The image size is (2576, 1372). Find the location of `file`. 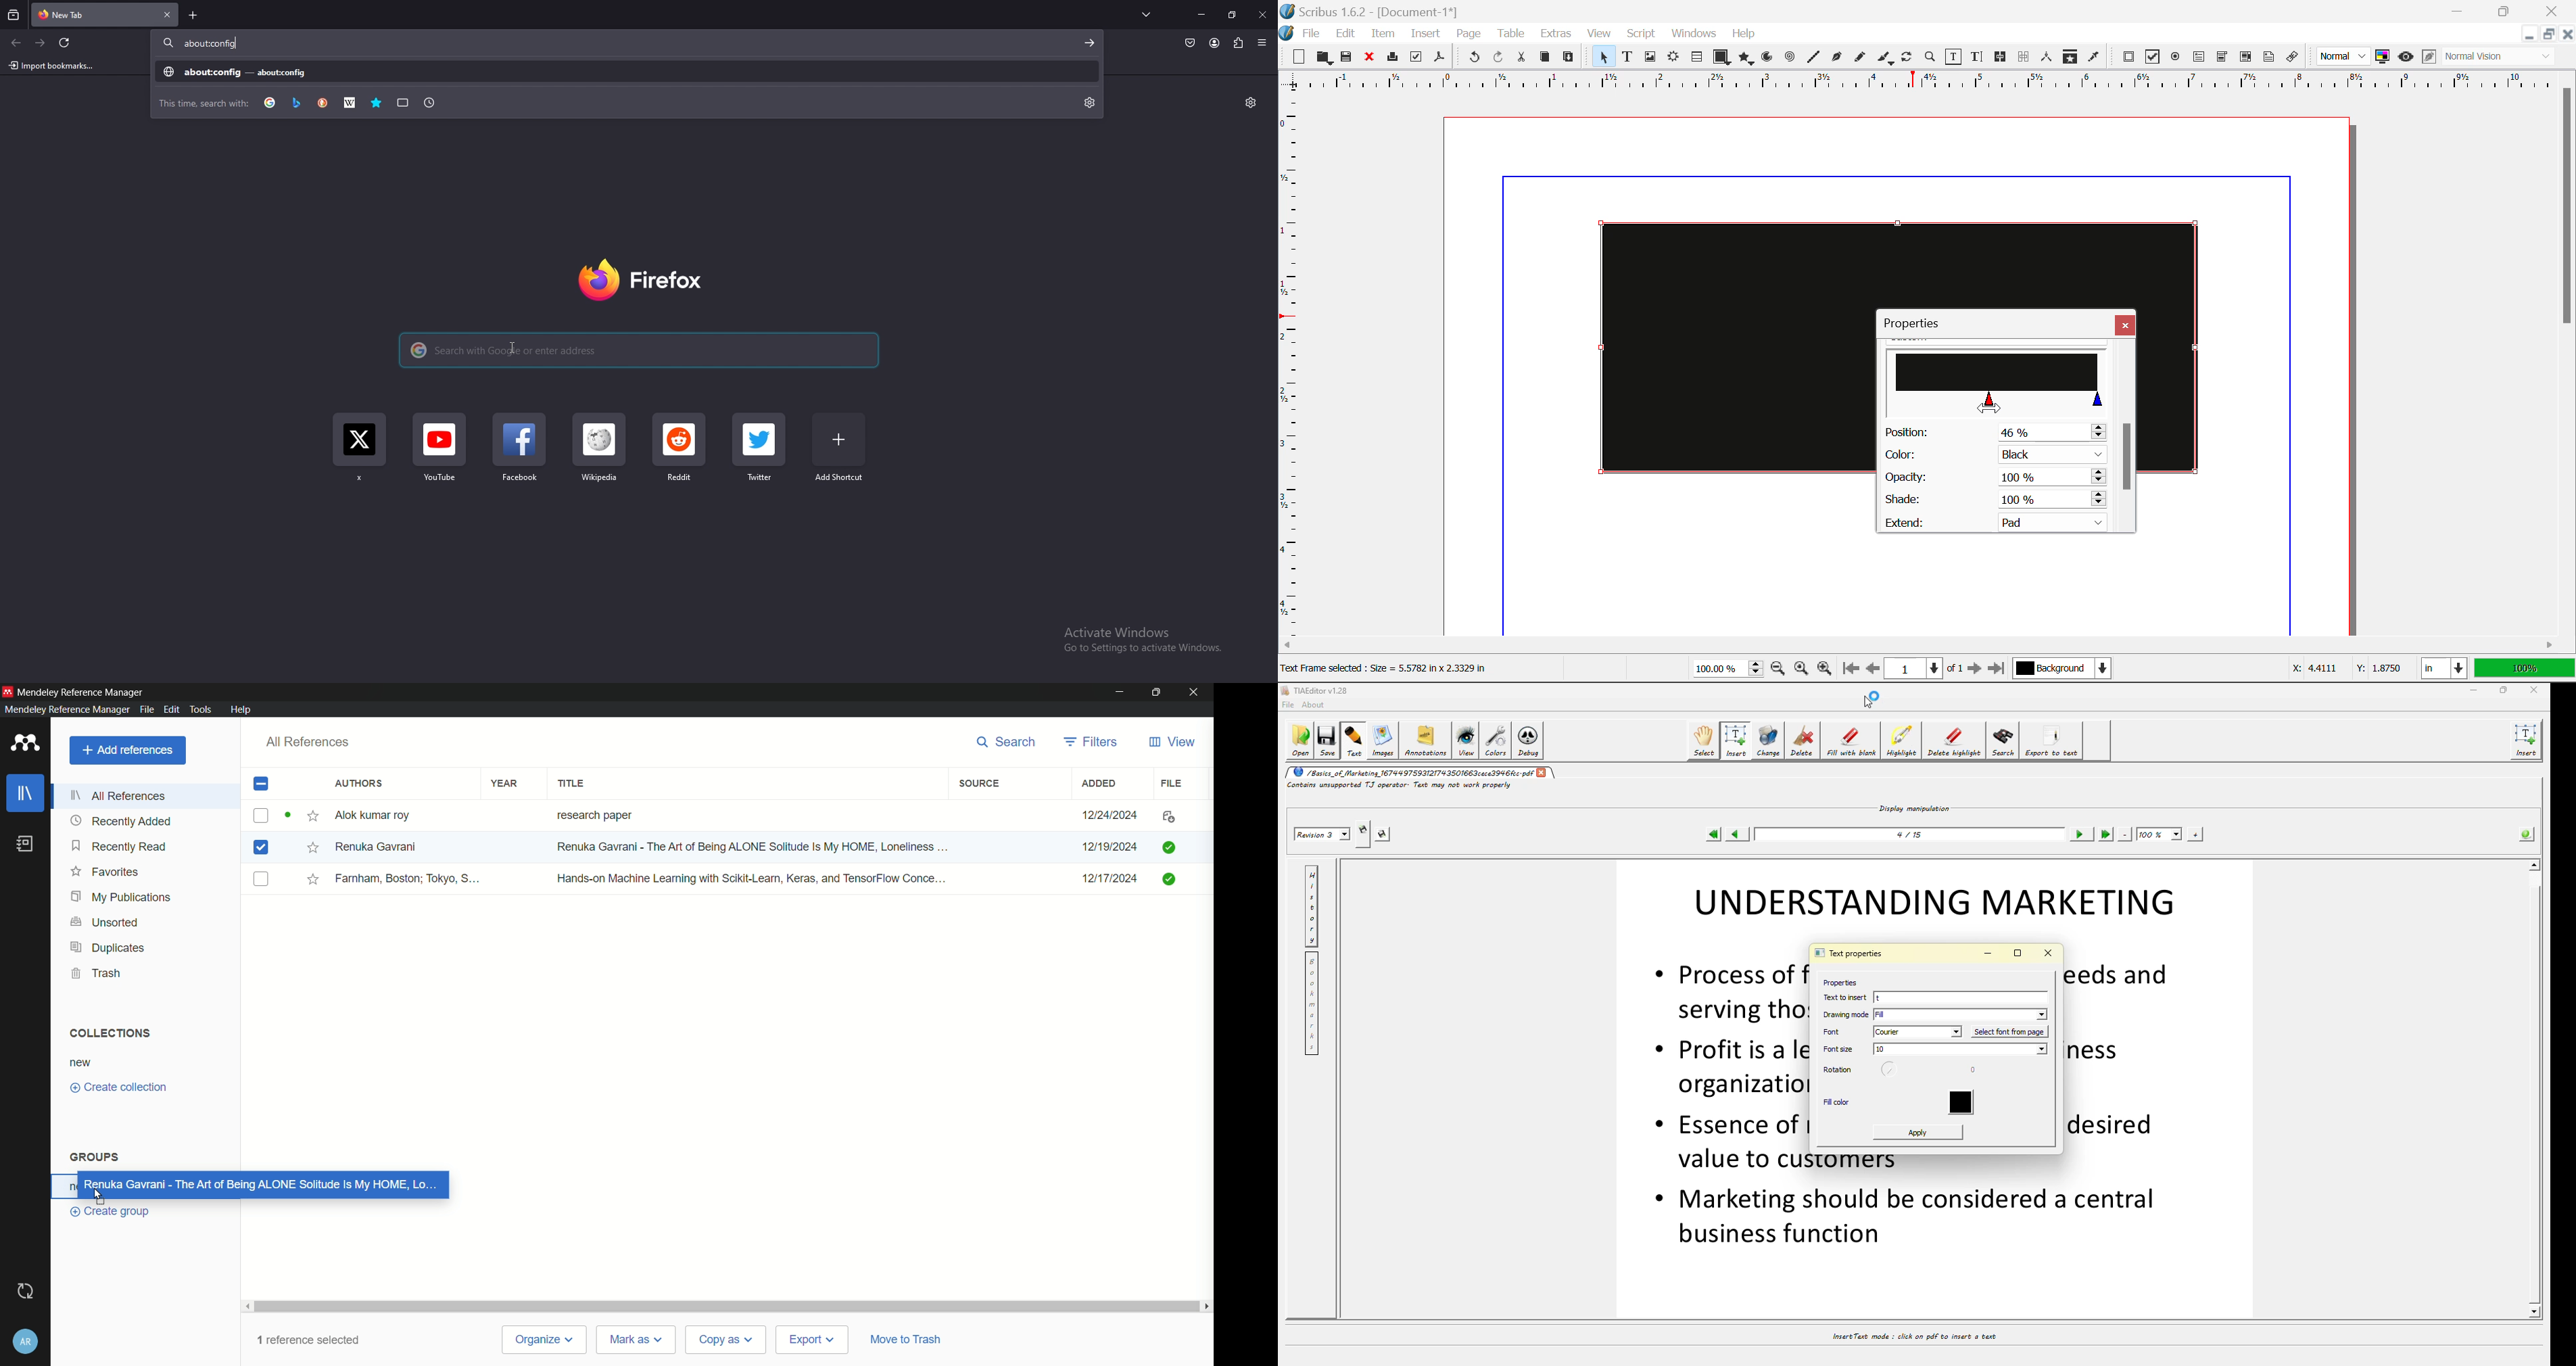

file is located at coordinates (1290, 704).